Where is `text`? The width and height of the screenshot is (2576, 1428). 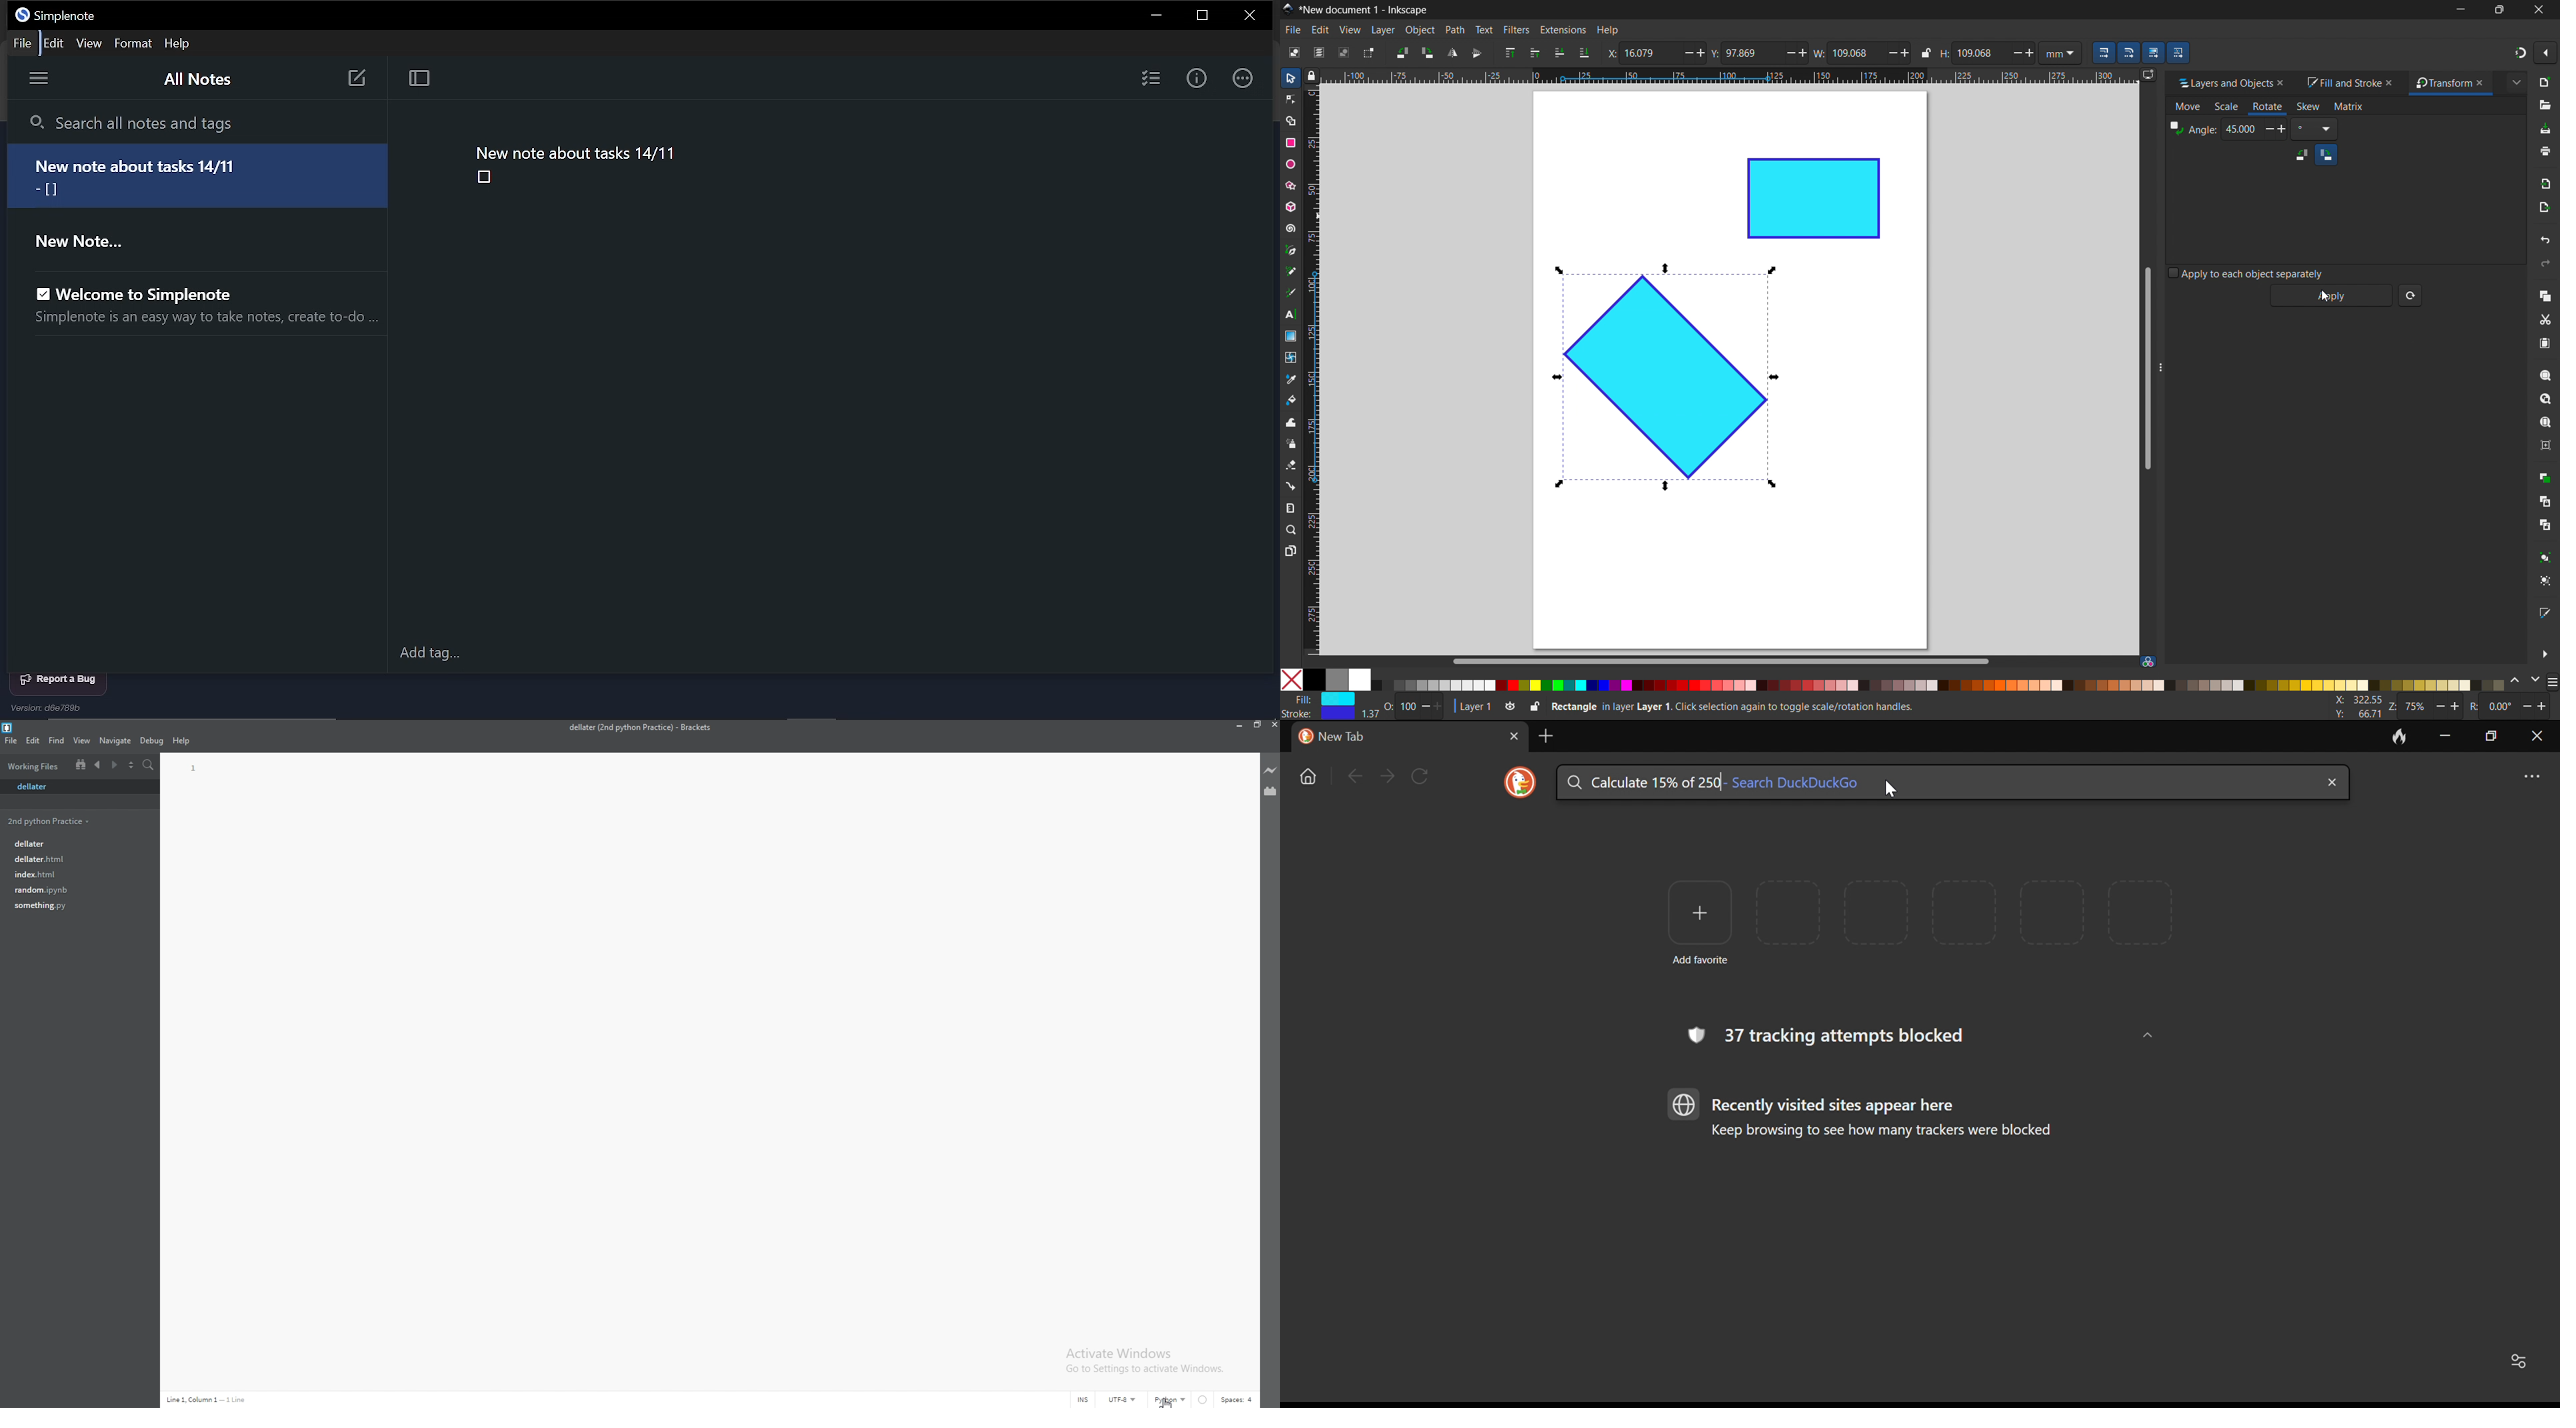 text is located at coordinates (1483, 29).